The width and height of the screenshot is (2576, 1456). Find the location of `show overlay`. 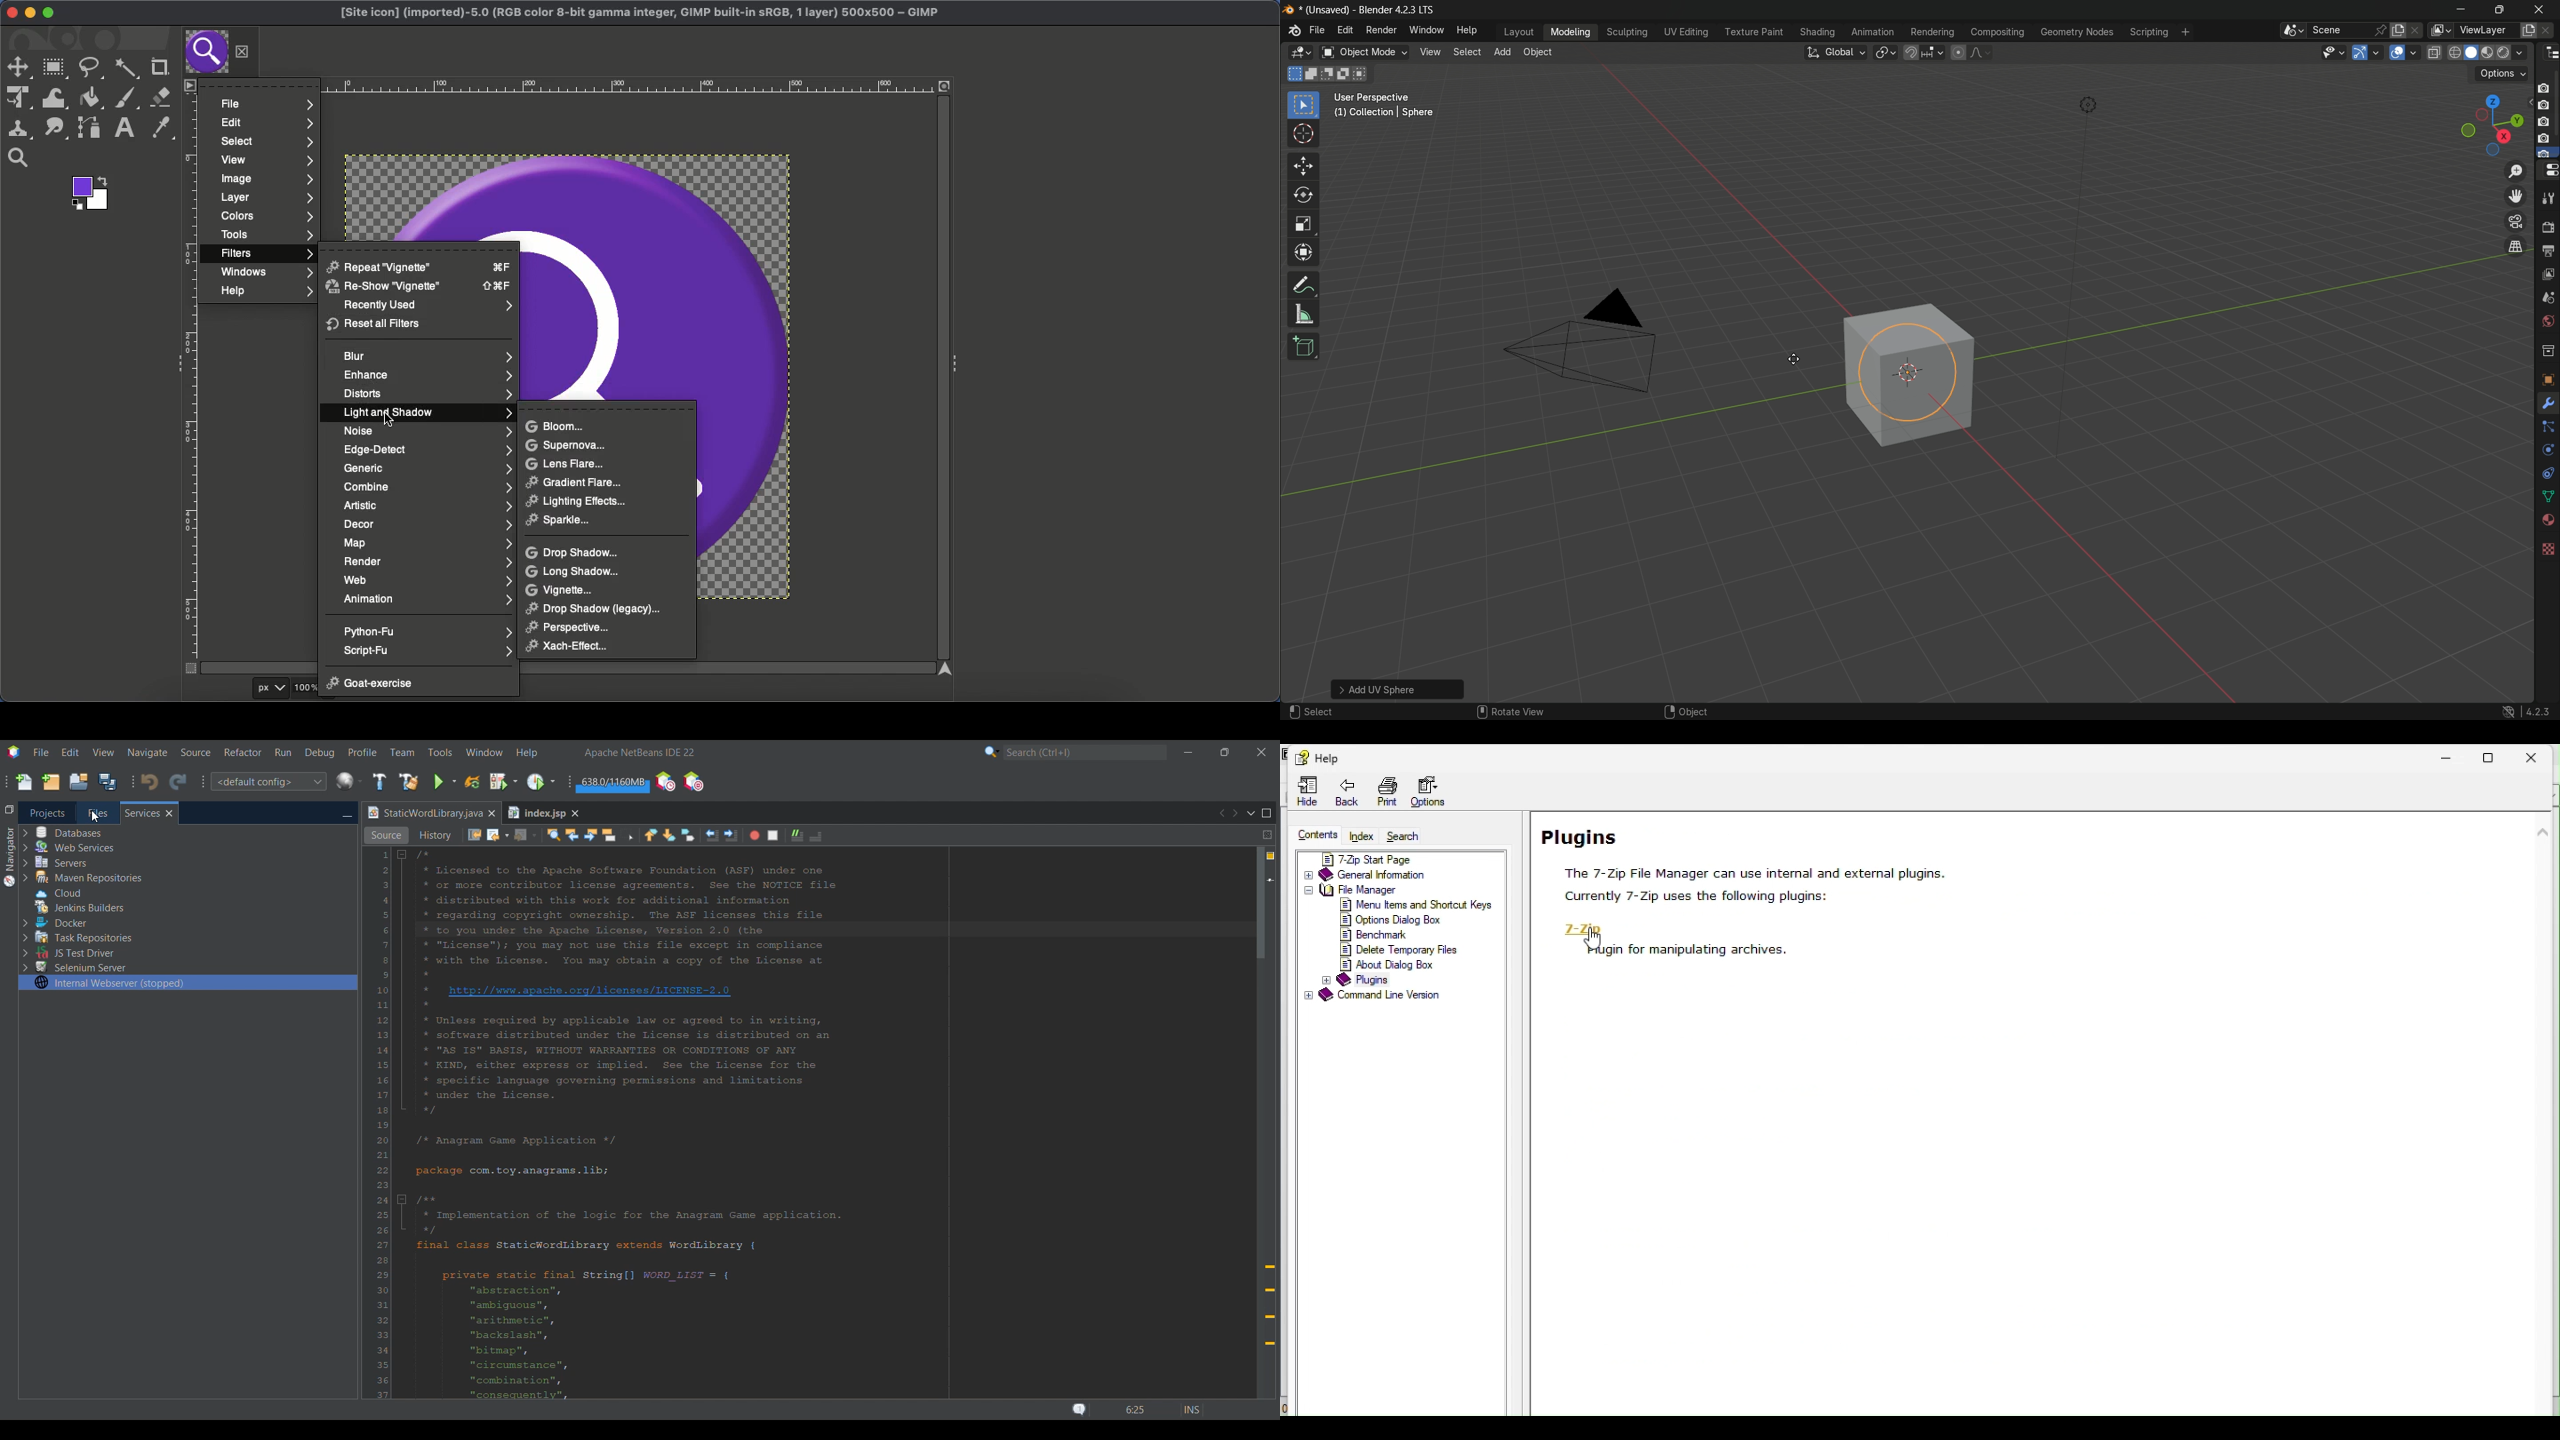

show overlay is located at coordinates (2397, 53).